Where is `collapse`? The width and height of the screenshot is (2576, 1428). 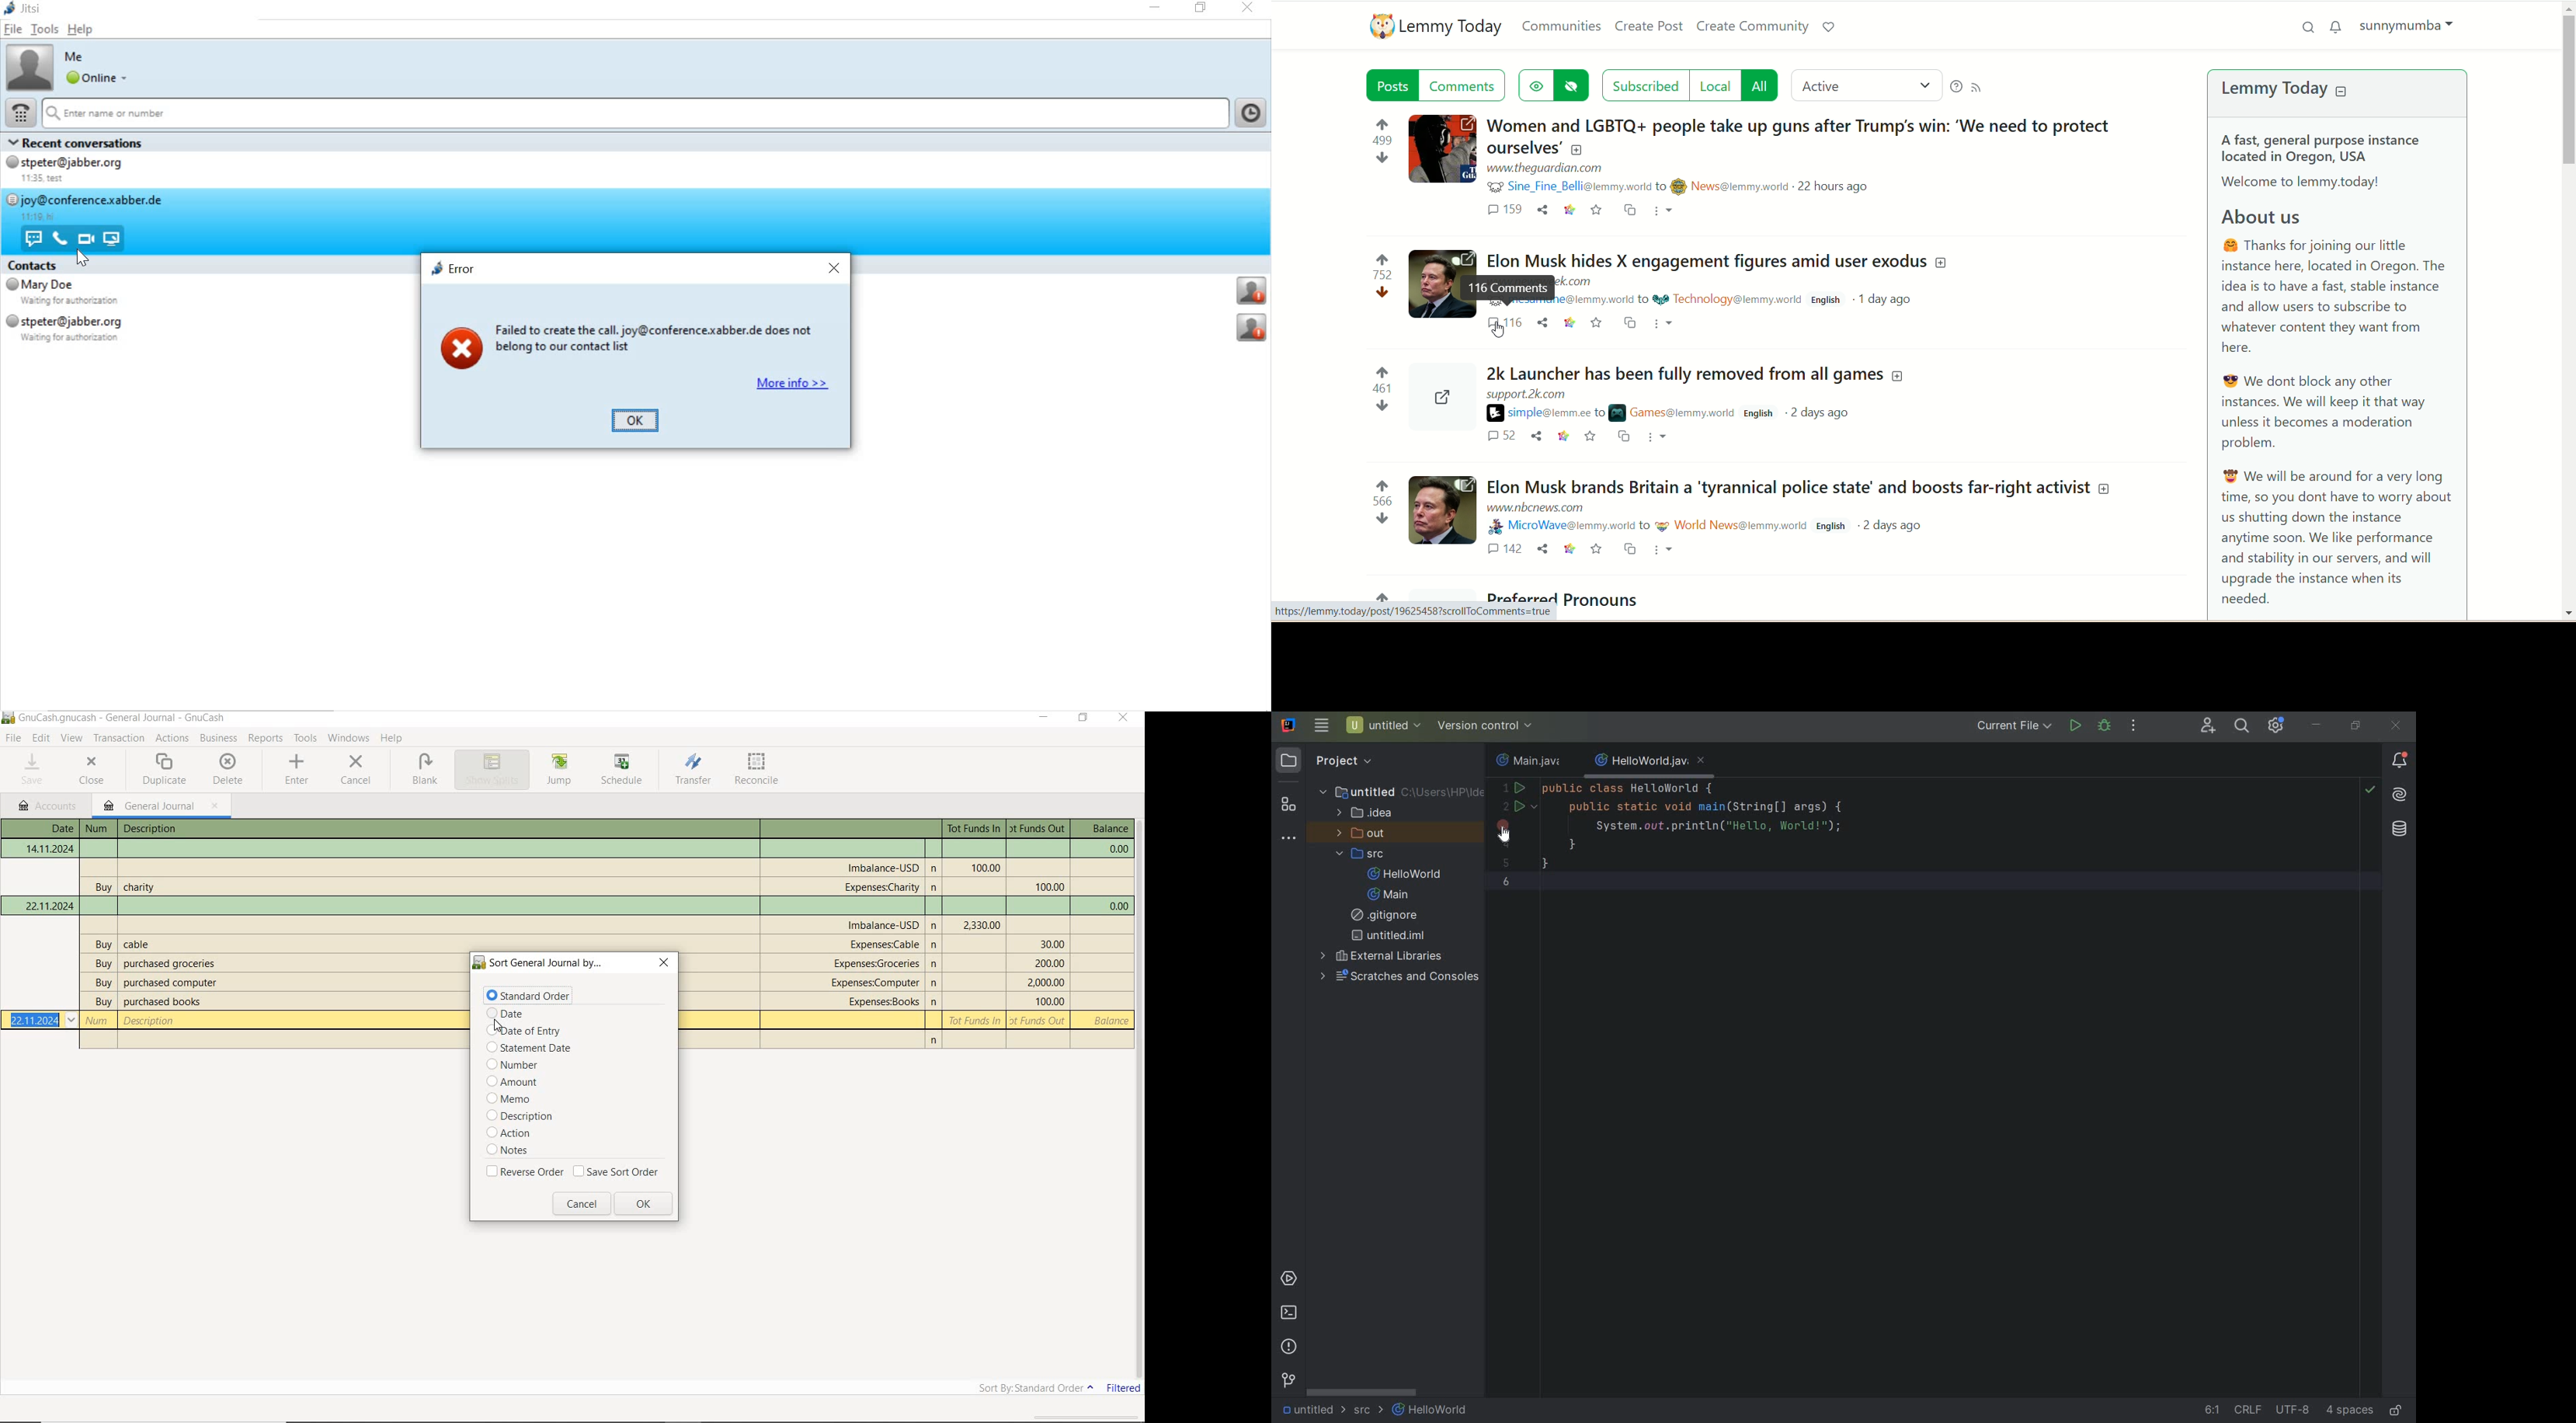 collapse is located at coordinates (2342, 90).